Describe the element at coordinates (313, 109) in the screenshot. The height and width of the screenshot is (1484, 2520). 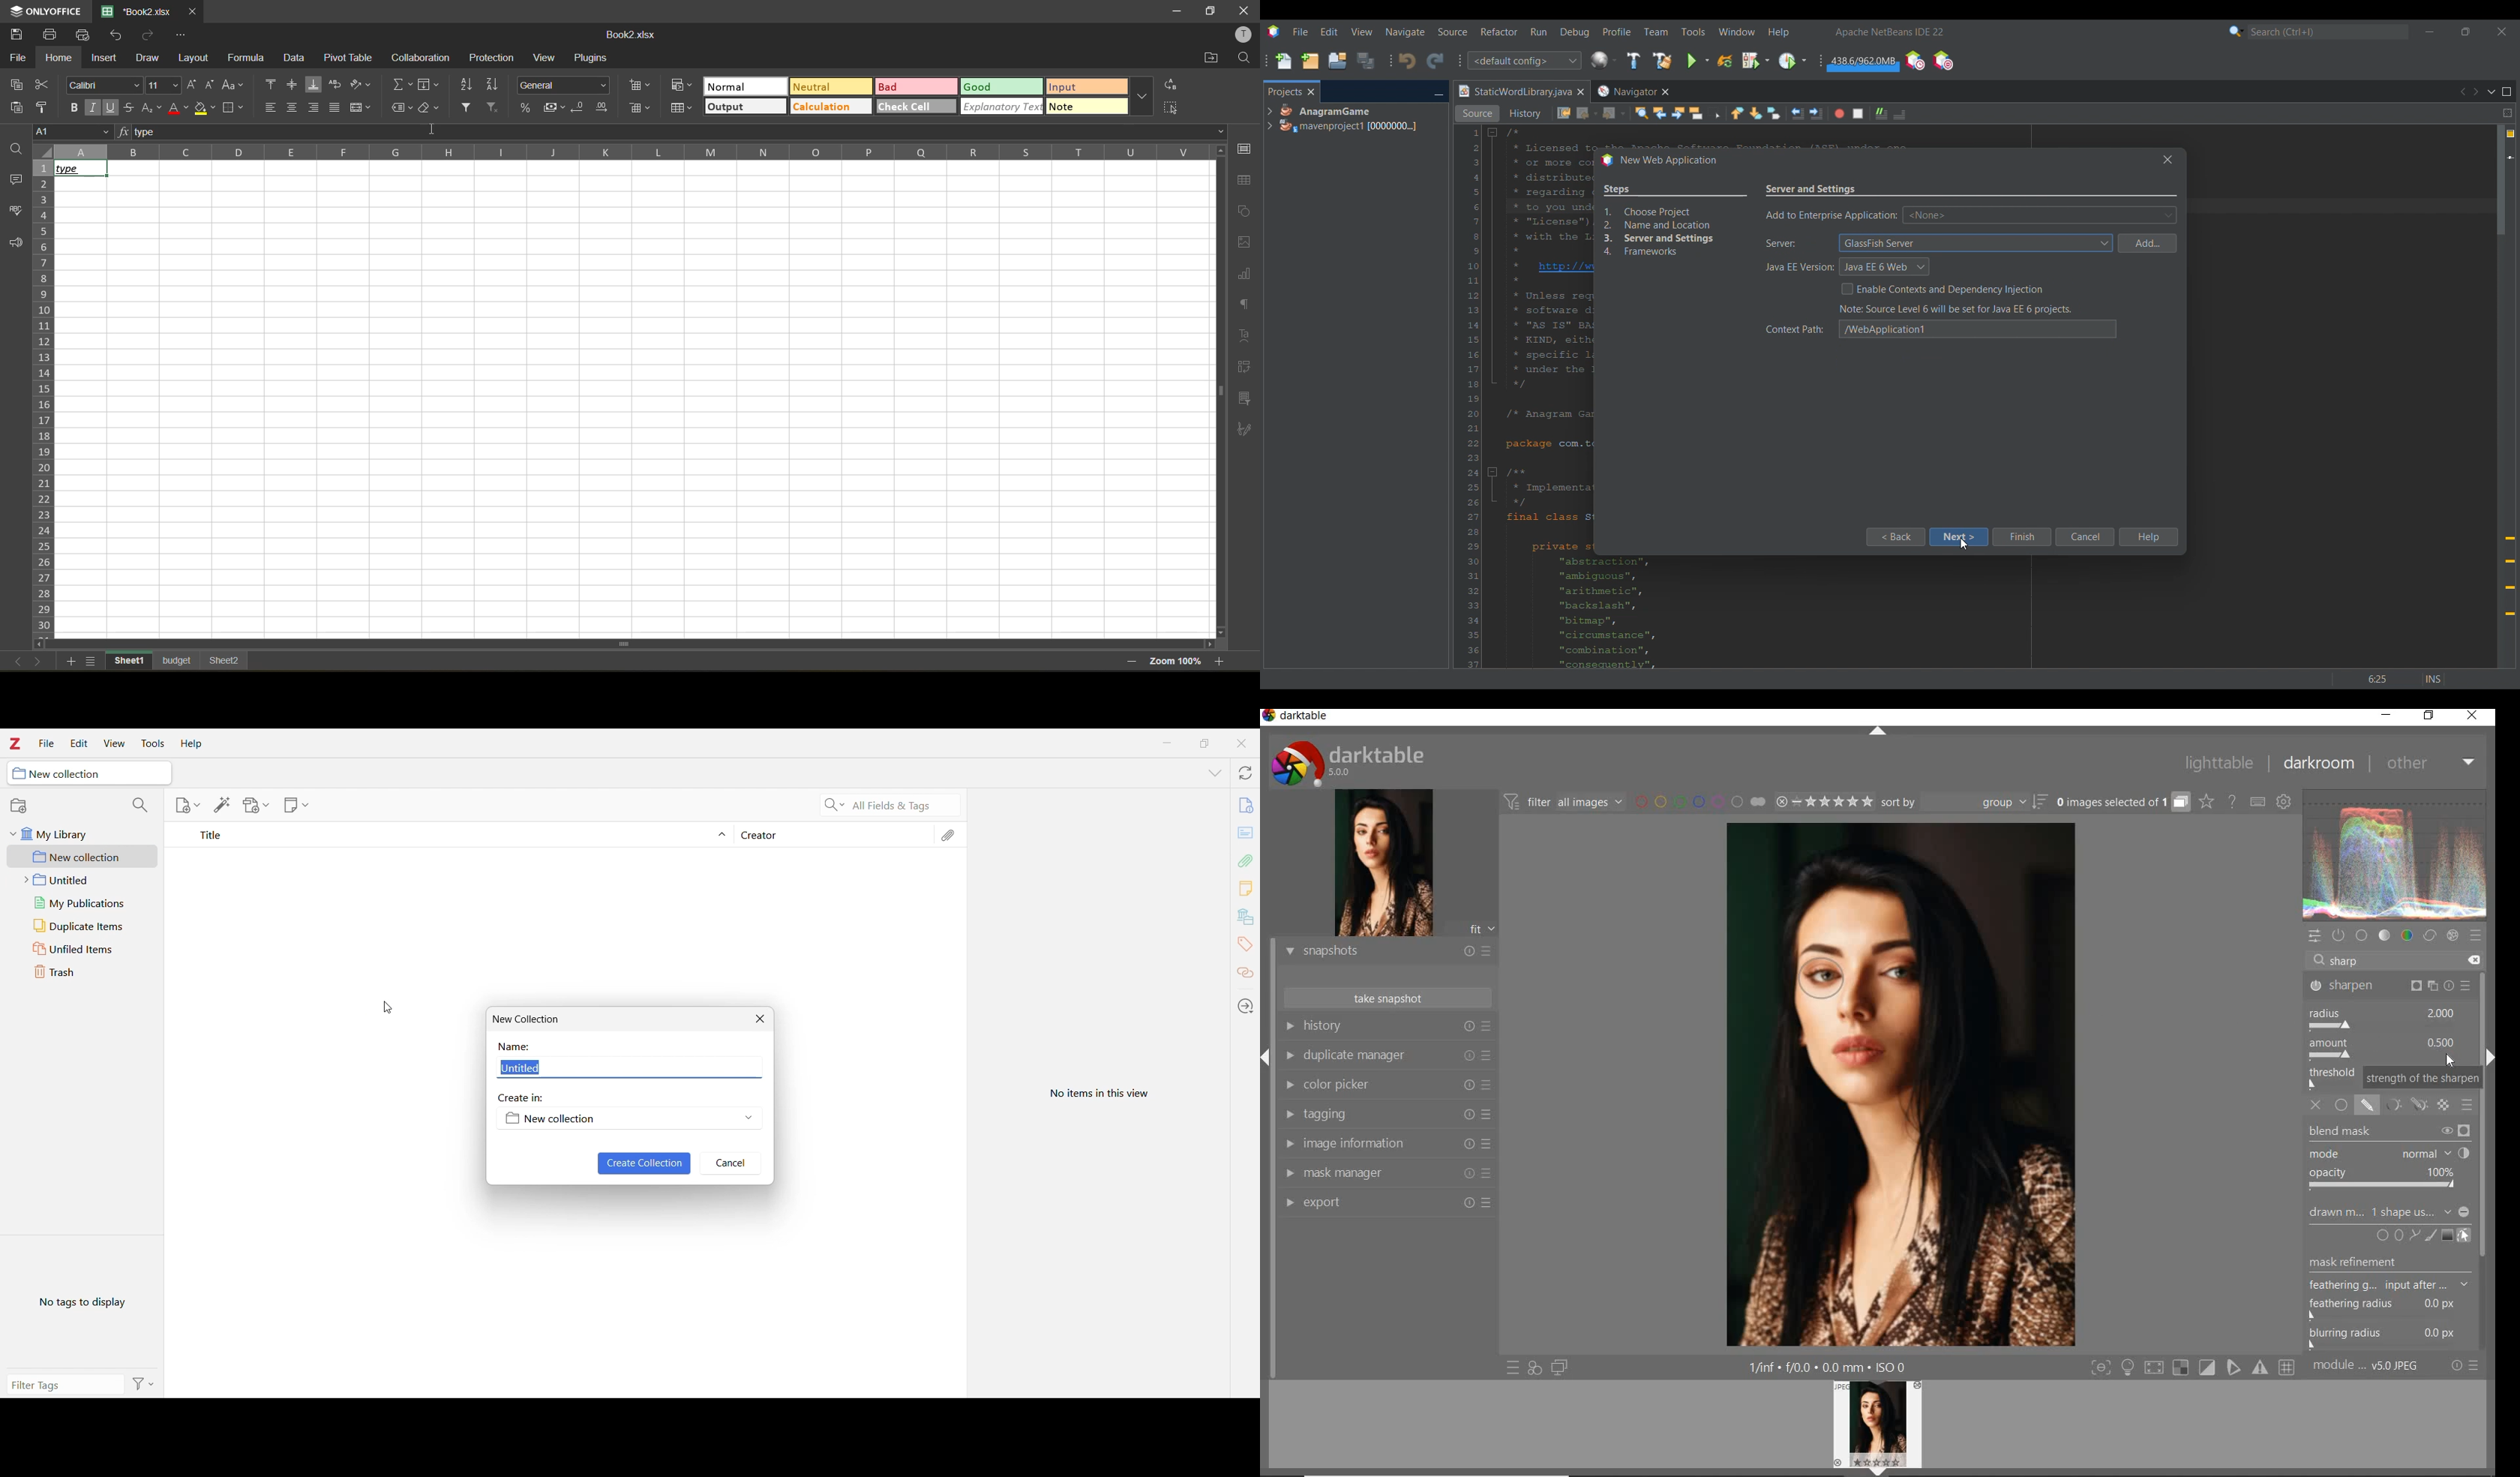
I see `align right` at that location.